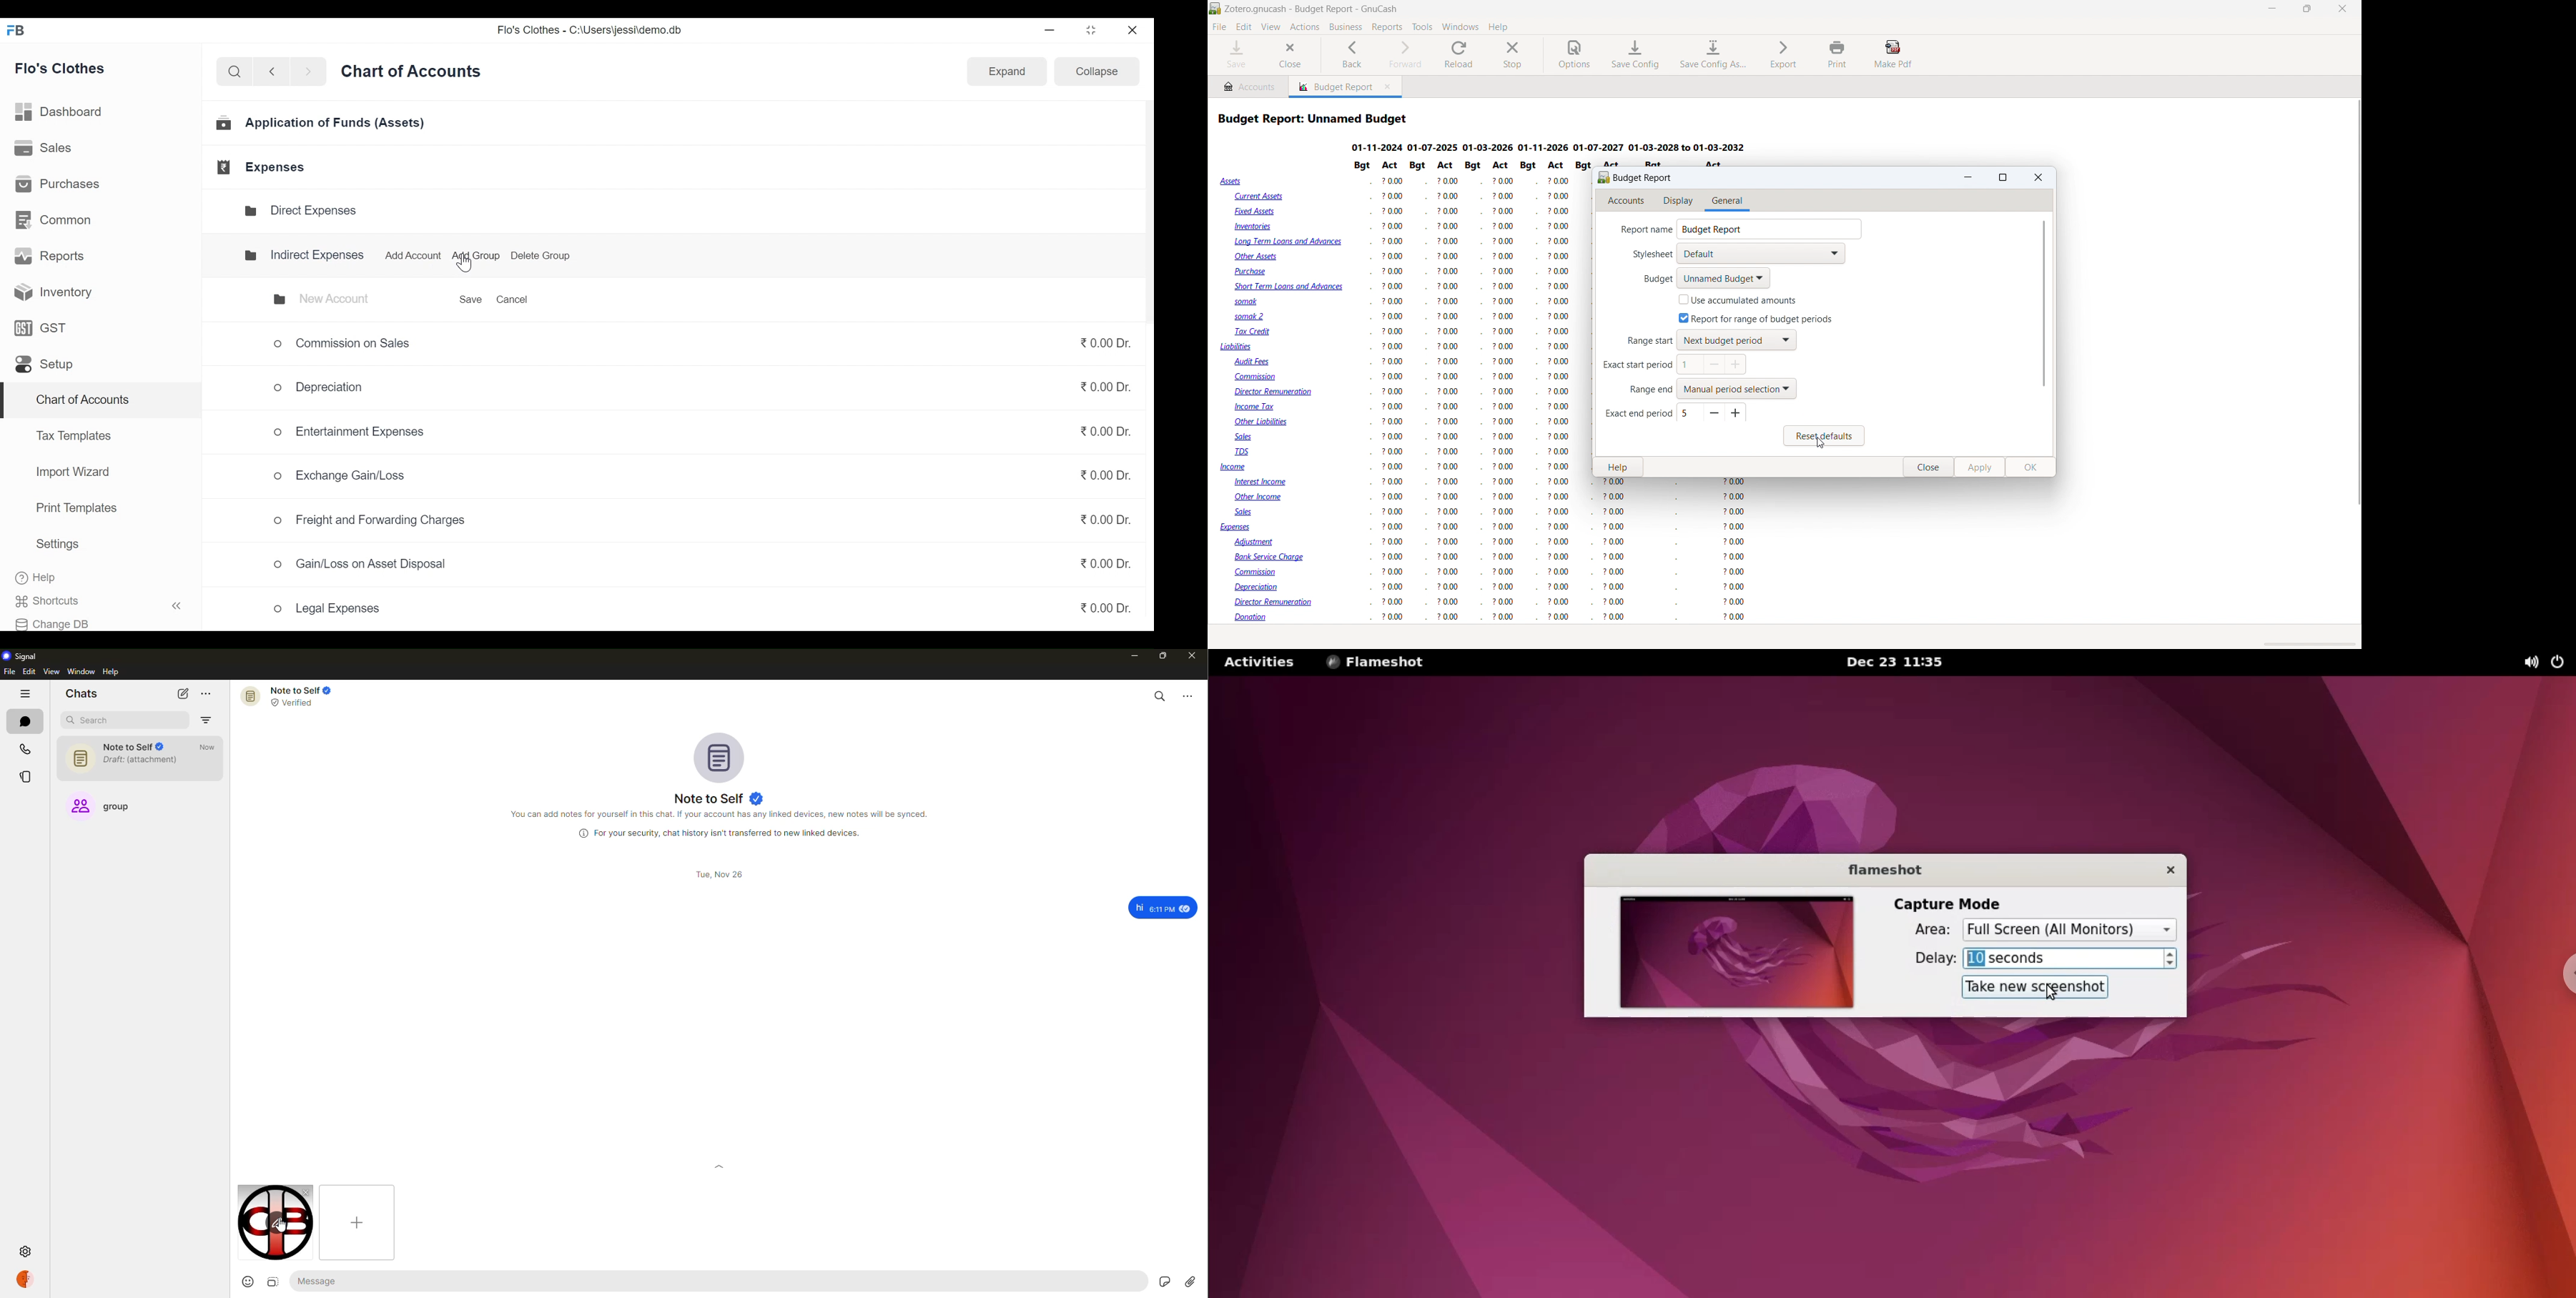 The width and height of the screenshot is (2576, 1316). What do you see at coordinates (75, 508) in the screenshot?
I see `Print Templates` at bounding box center [75, 508].